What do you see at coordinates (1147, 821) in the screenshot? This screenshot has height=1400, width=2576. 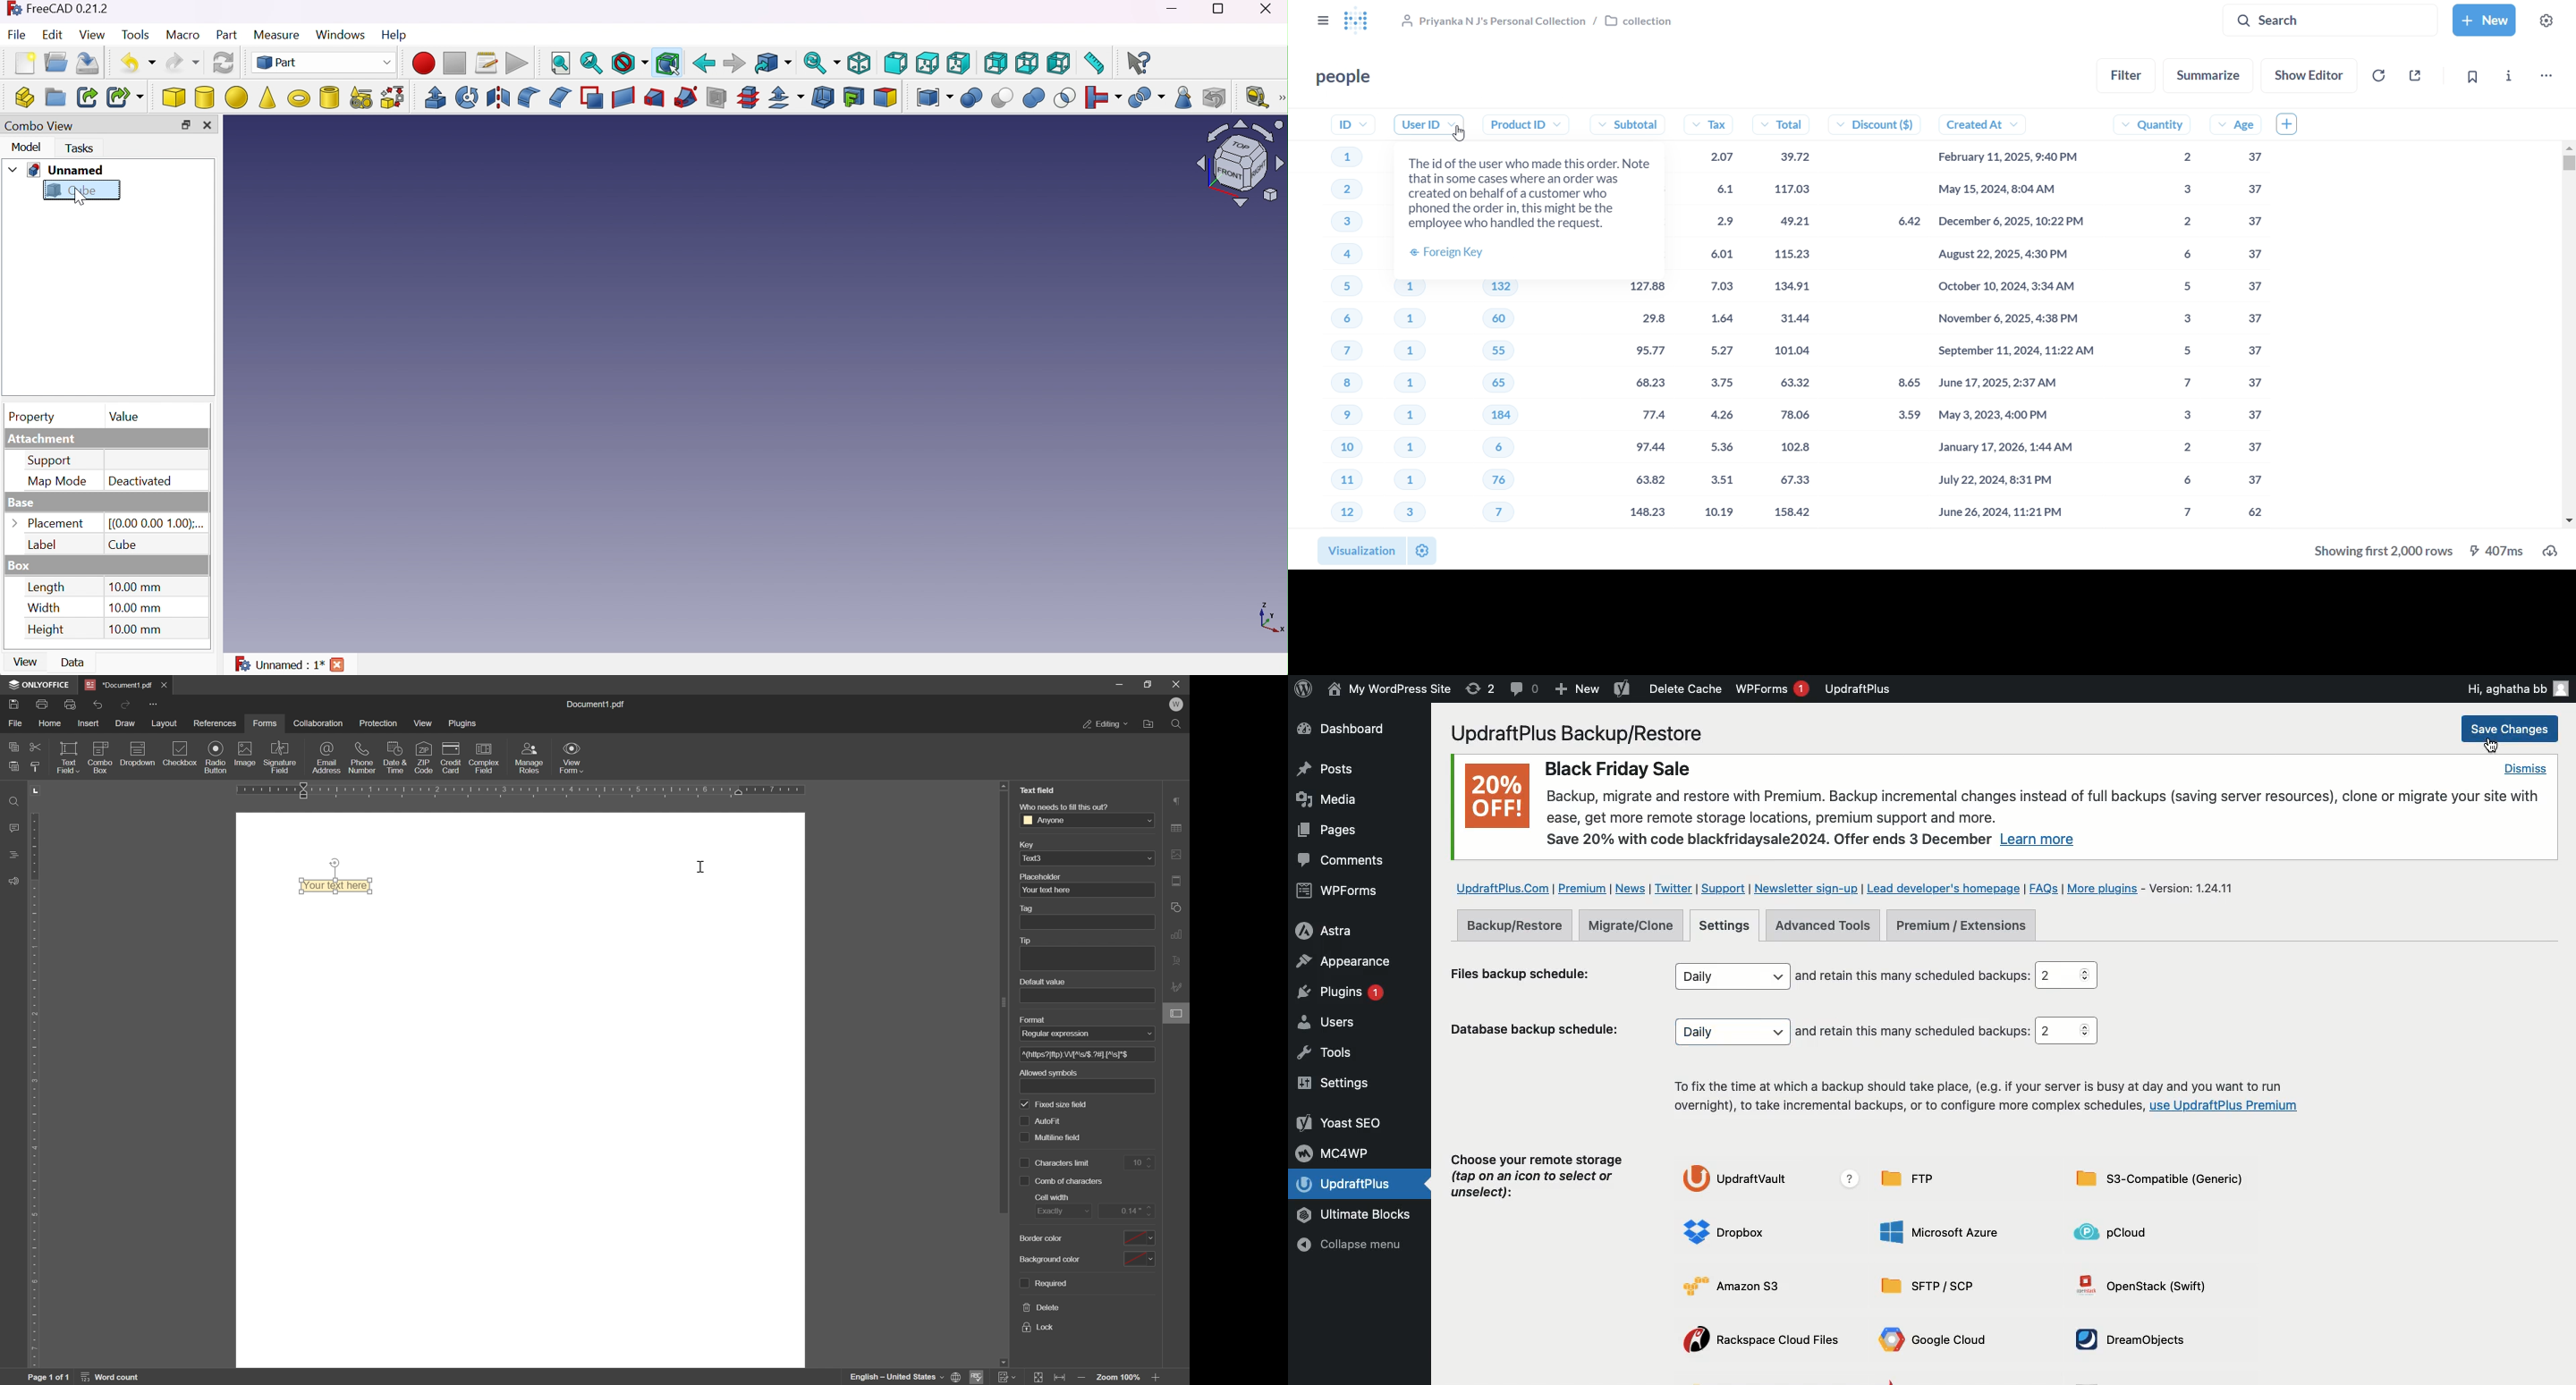 I see `drop down` at bounding box center [1147, 821].